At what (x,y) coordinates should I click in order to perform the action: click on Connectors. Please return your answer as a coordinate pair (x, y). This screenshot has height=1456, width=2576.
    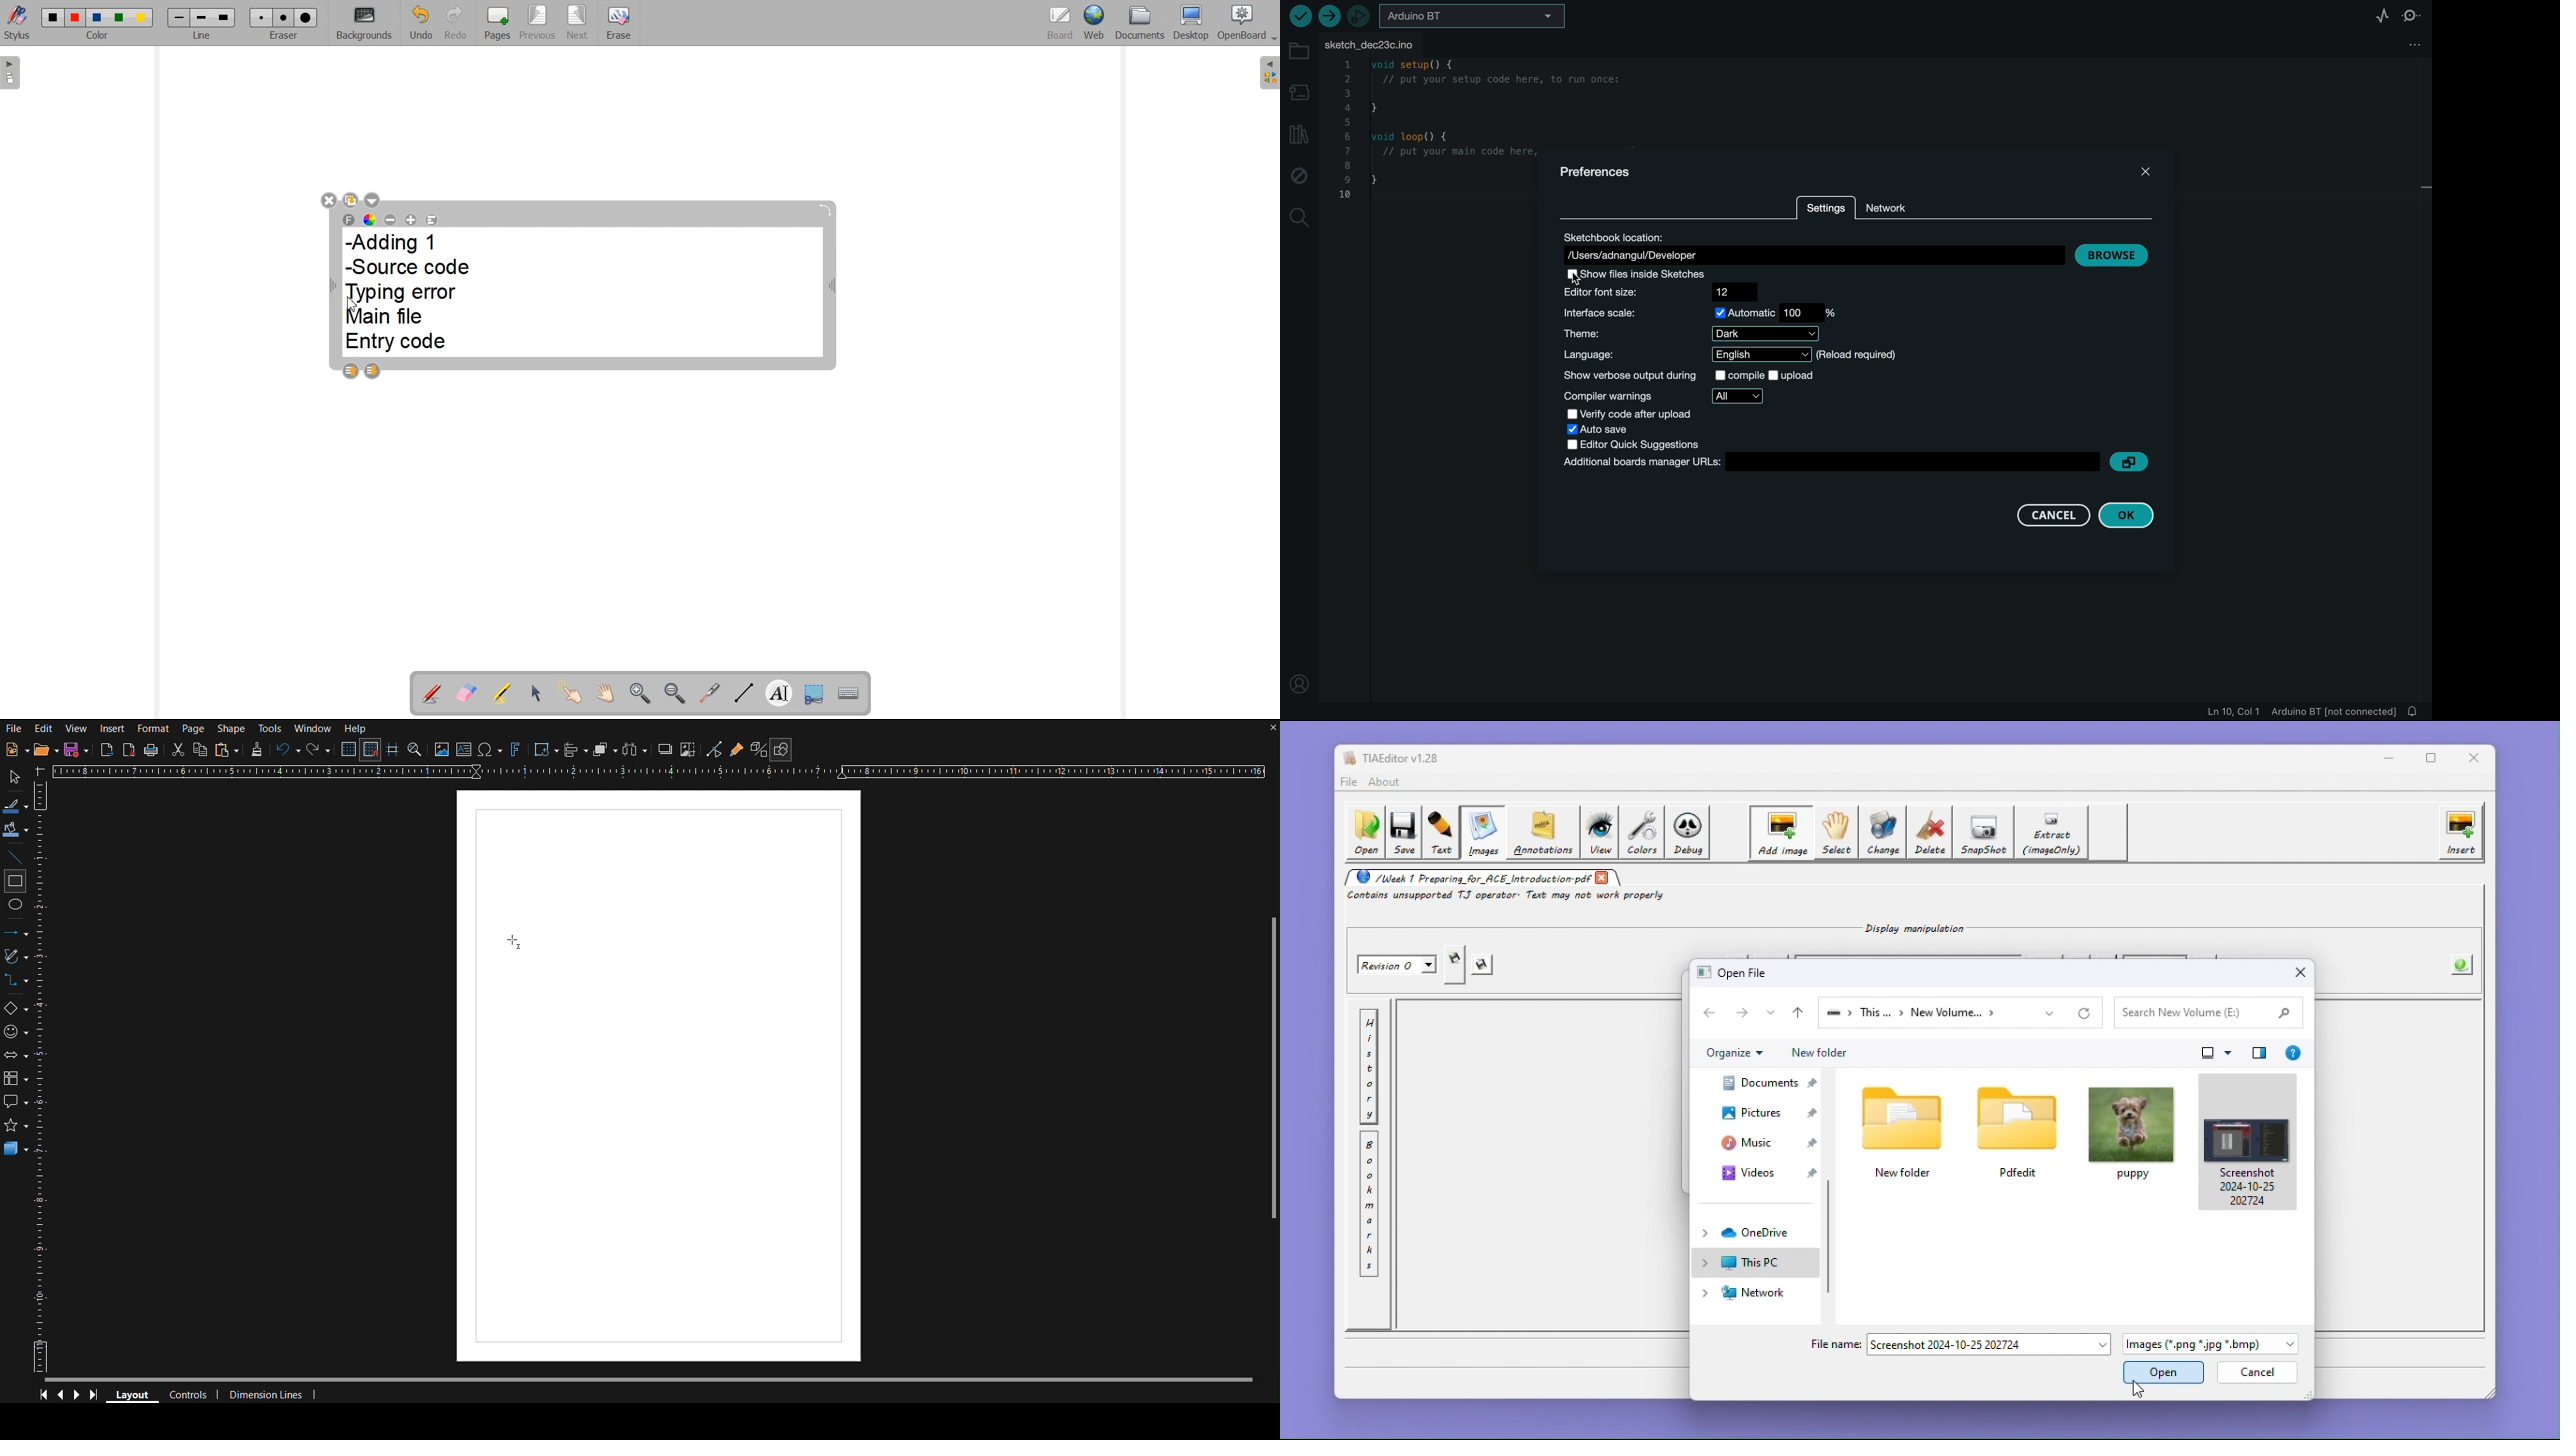
    Looking at the image, I should click on (16, 981).